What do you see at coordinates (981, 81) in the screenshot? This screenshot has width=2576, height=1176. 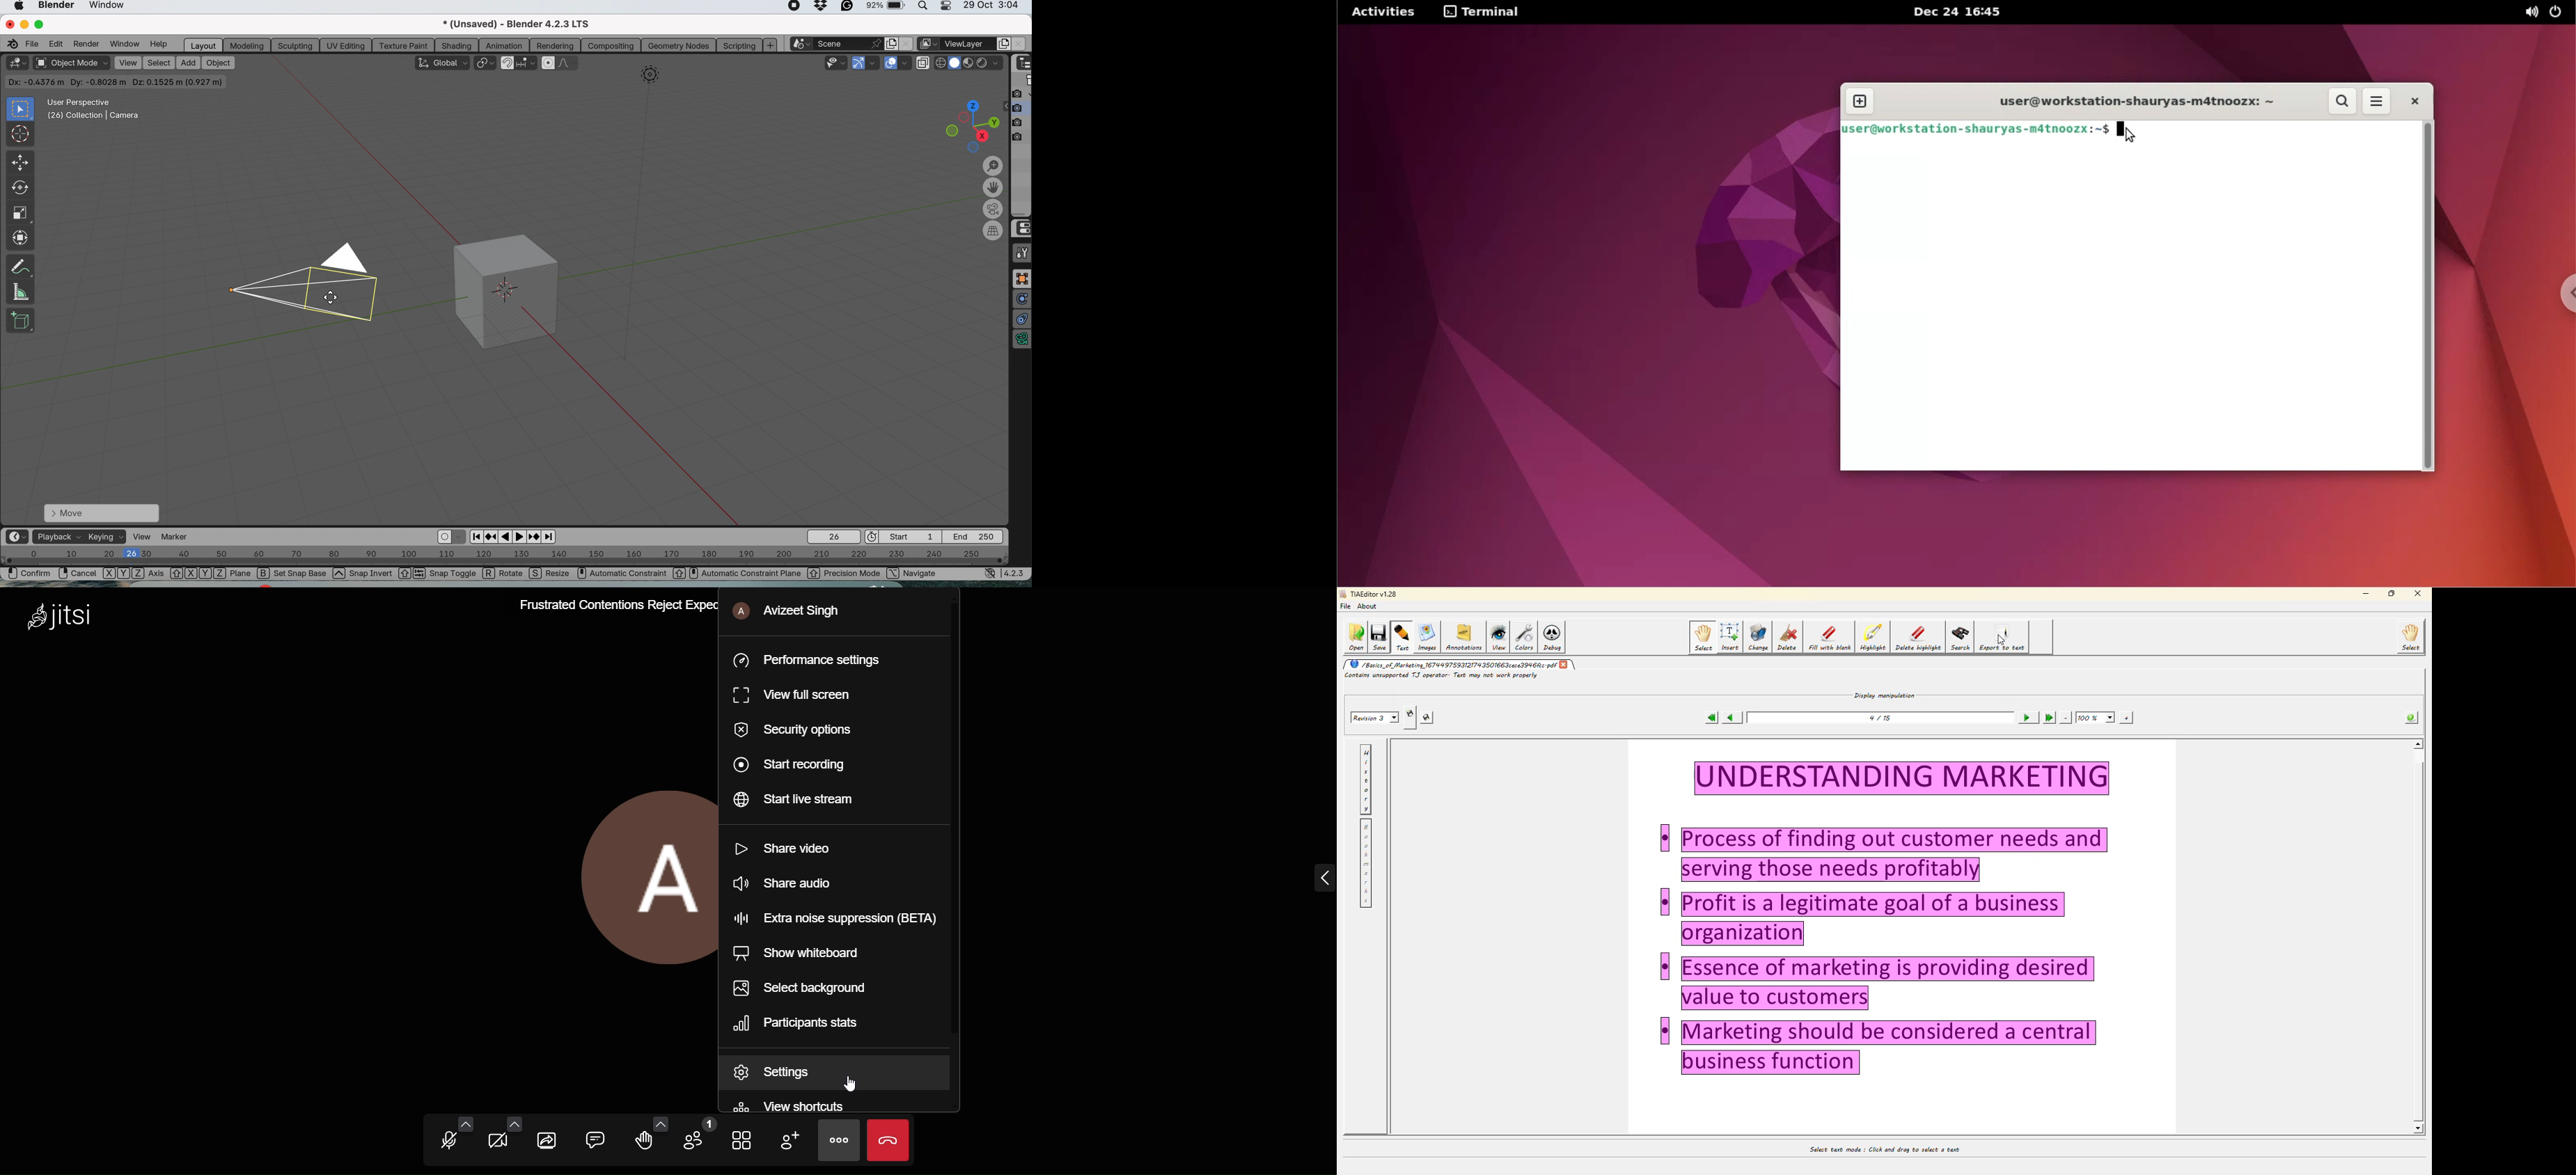 I see `options` at bounding box center [981, 81].